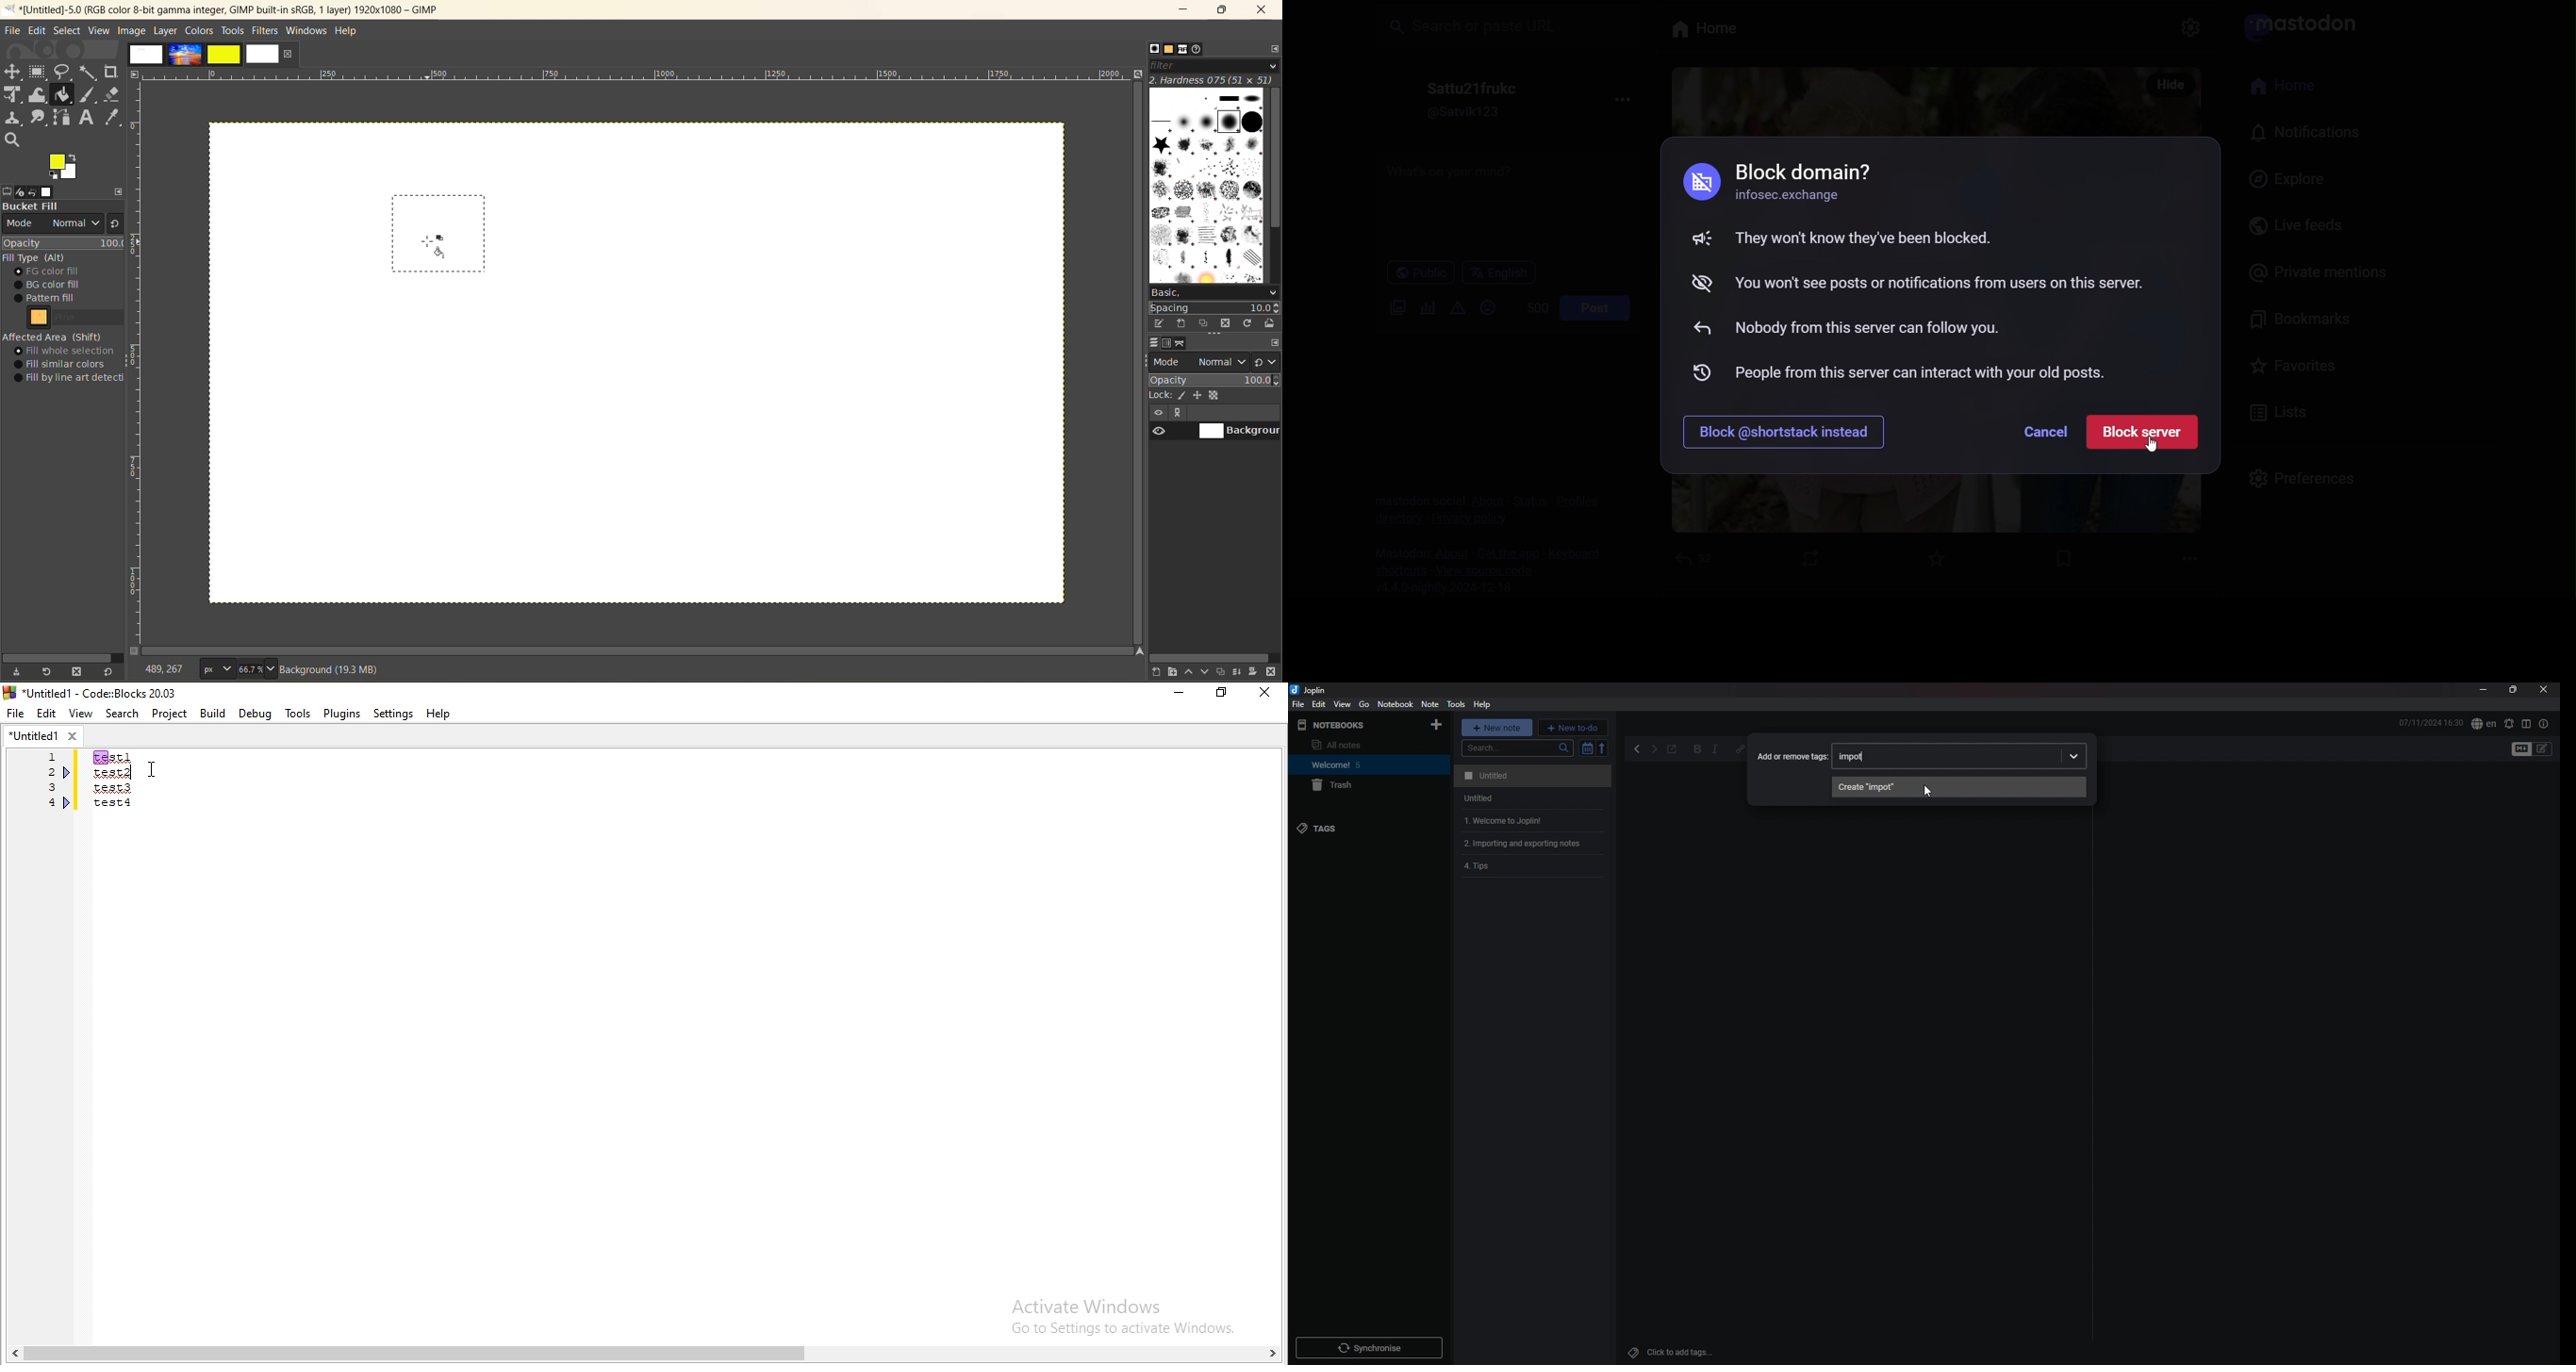 The width and height of the screenshot is (2576, 1372). Describe the element at coordinates (1272, 673) in the screenshot. I see `delete this layer` at that location.